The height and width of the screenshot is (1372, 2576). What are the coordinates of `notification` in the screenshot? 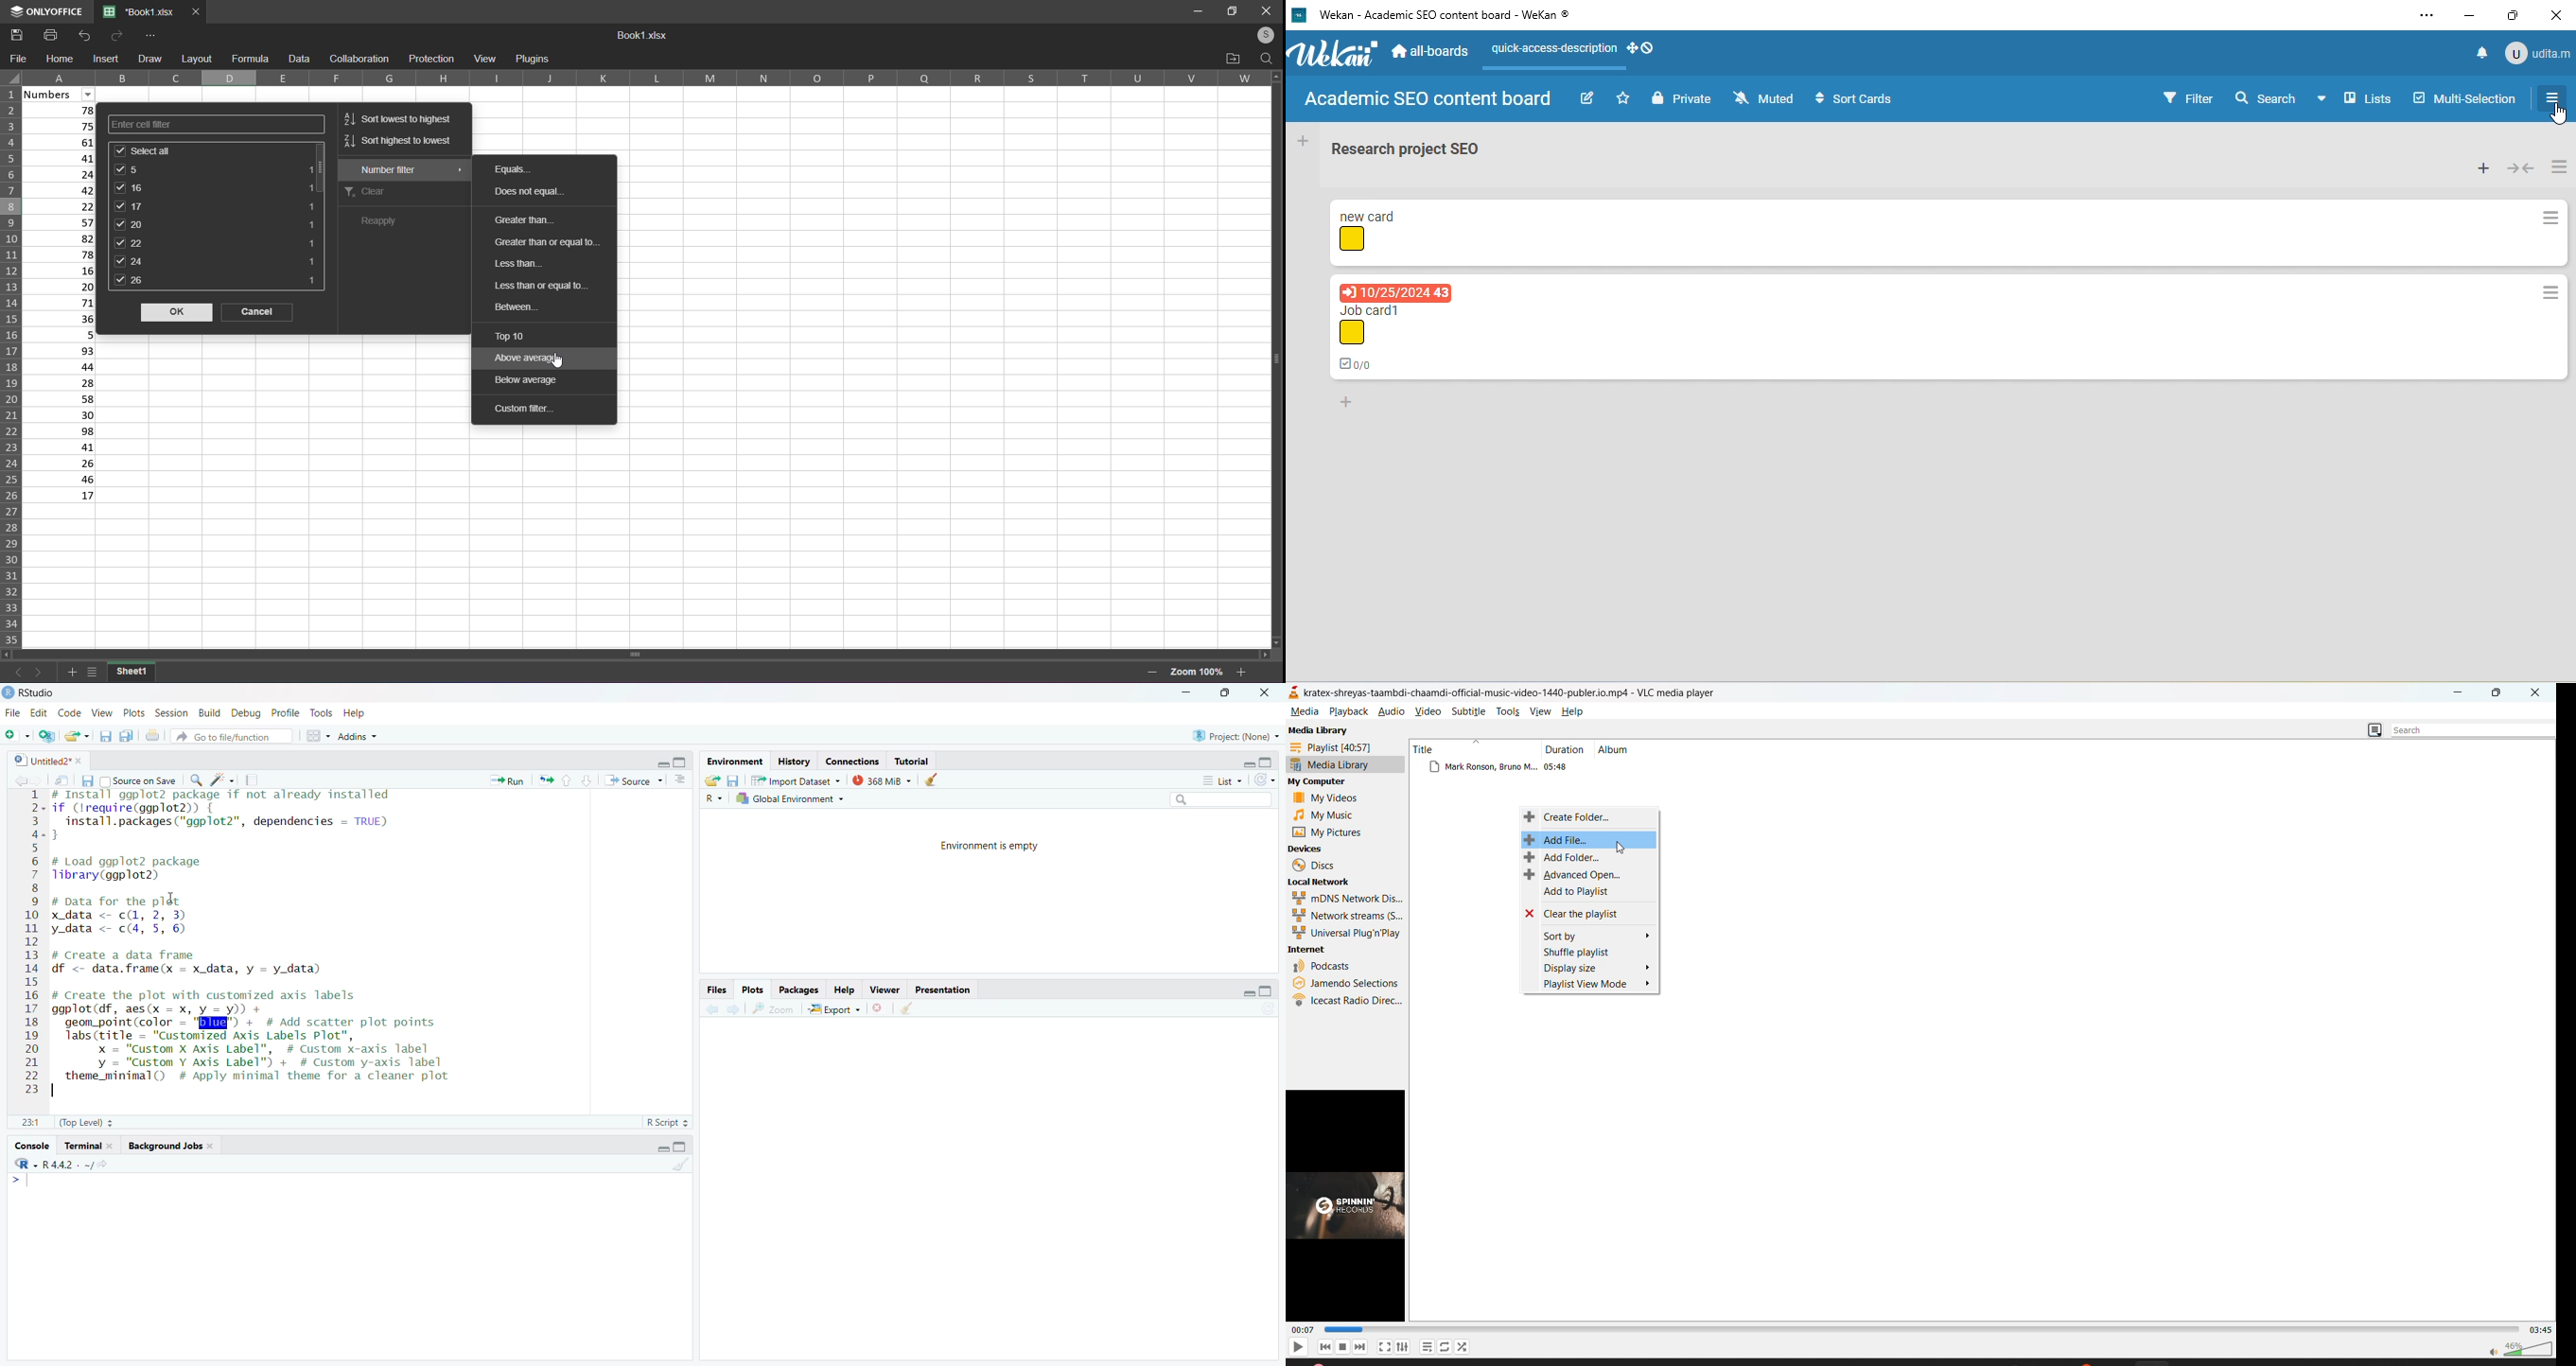 It's located at (2478, 57).